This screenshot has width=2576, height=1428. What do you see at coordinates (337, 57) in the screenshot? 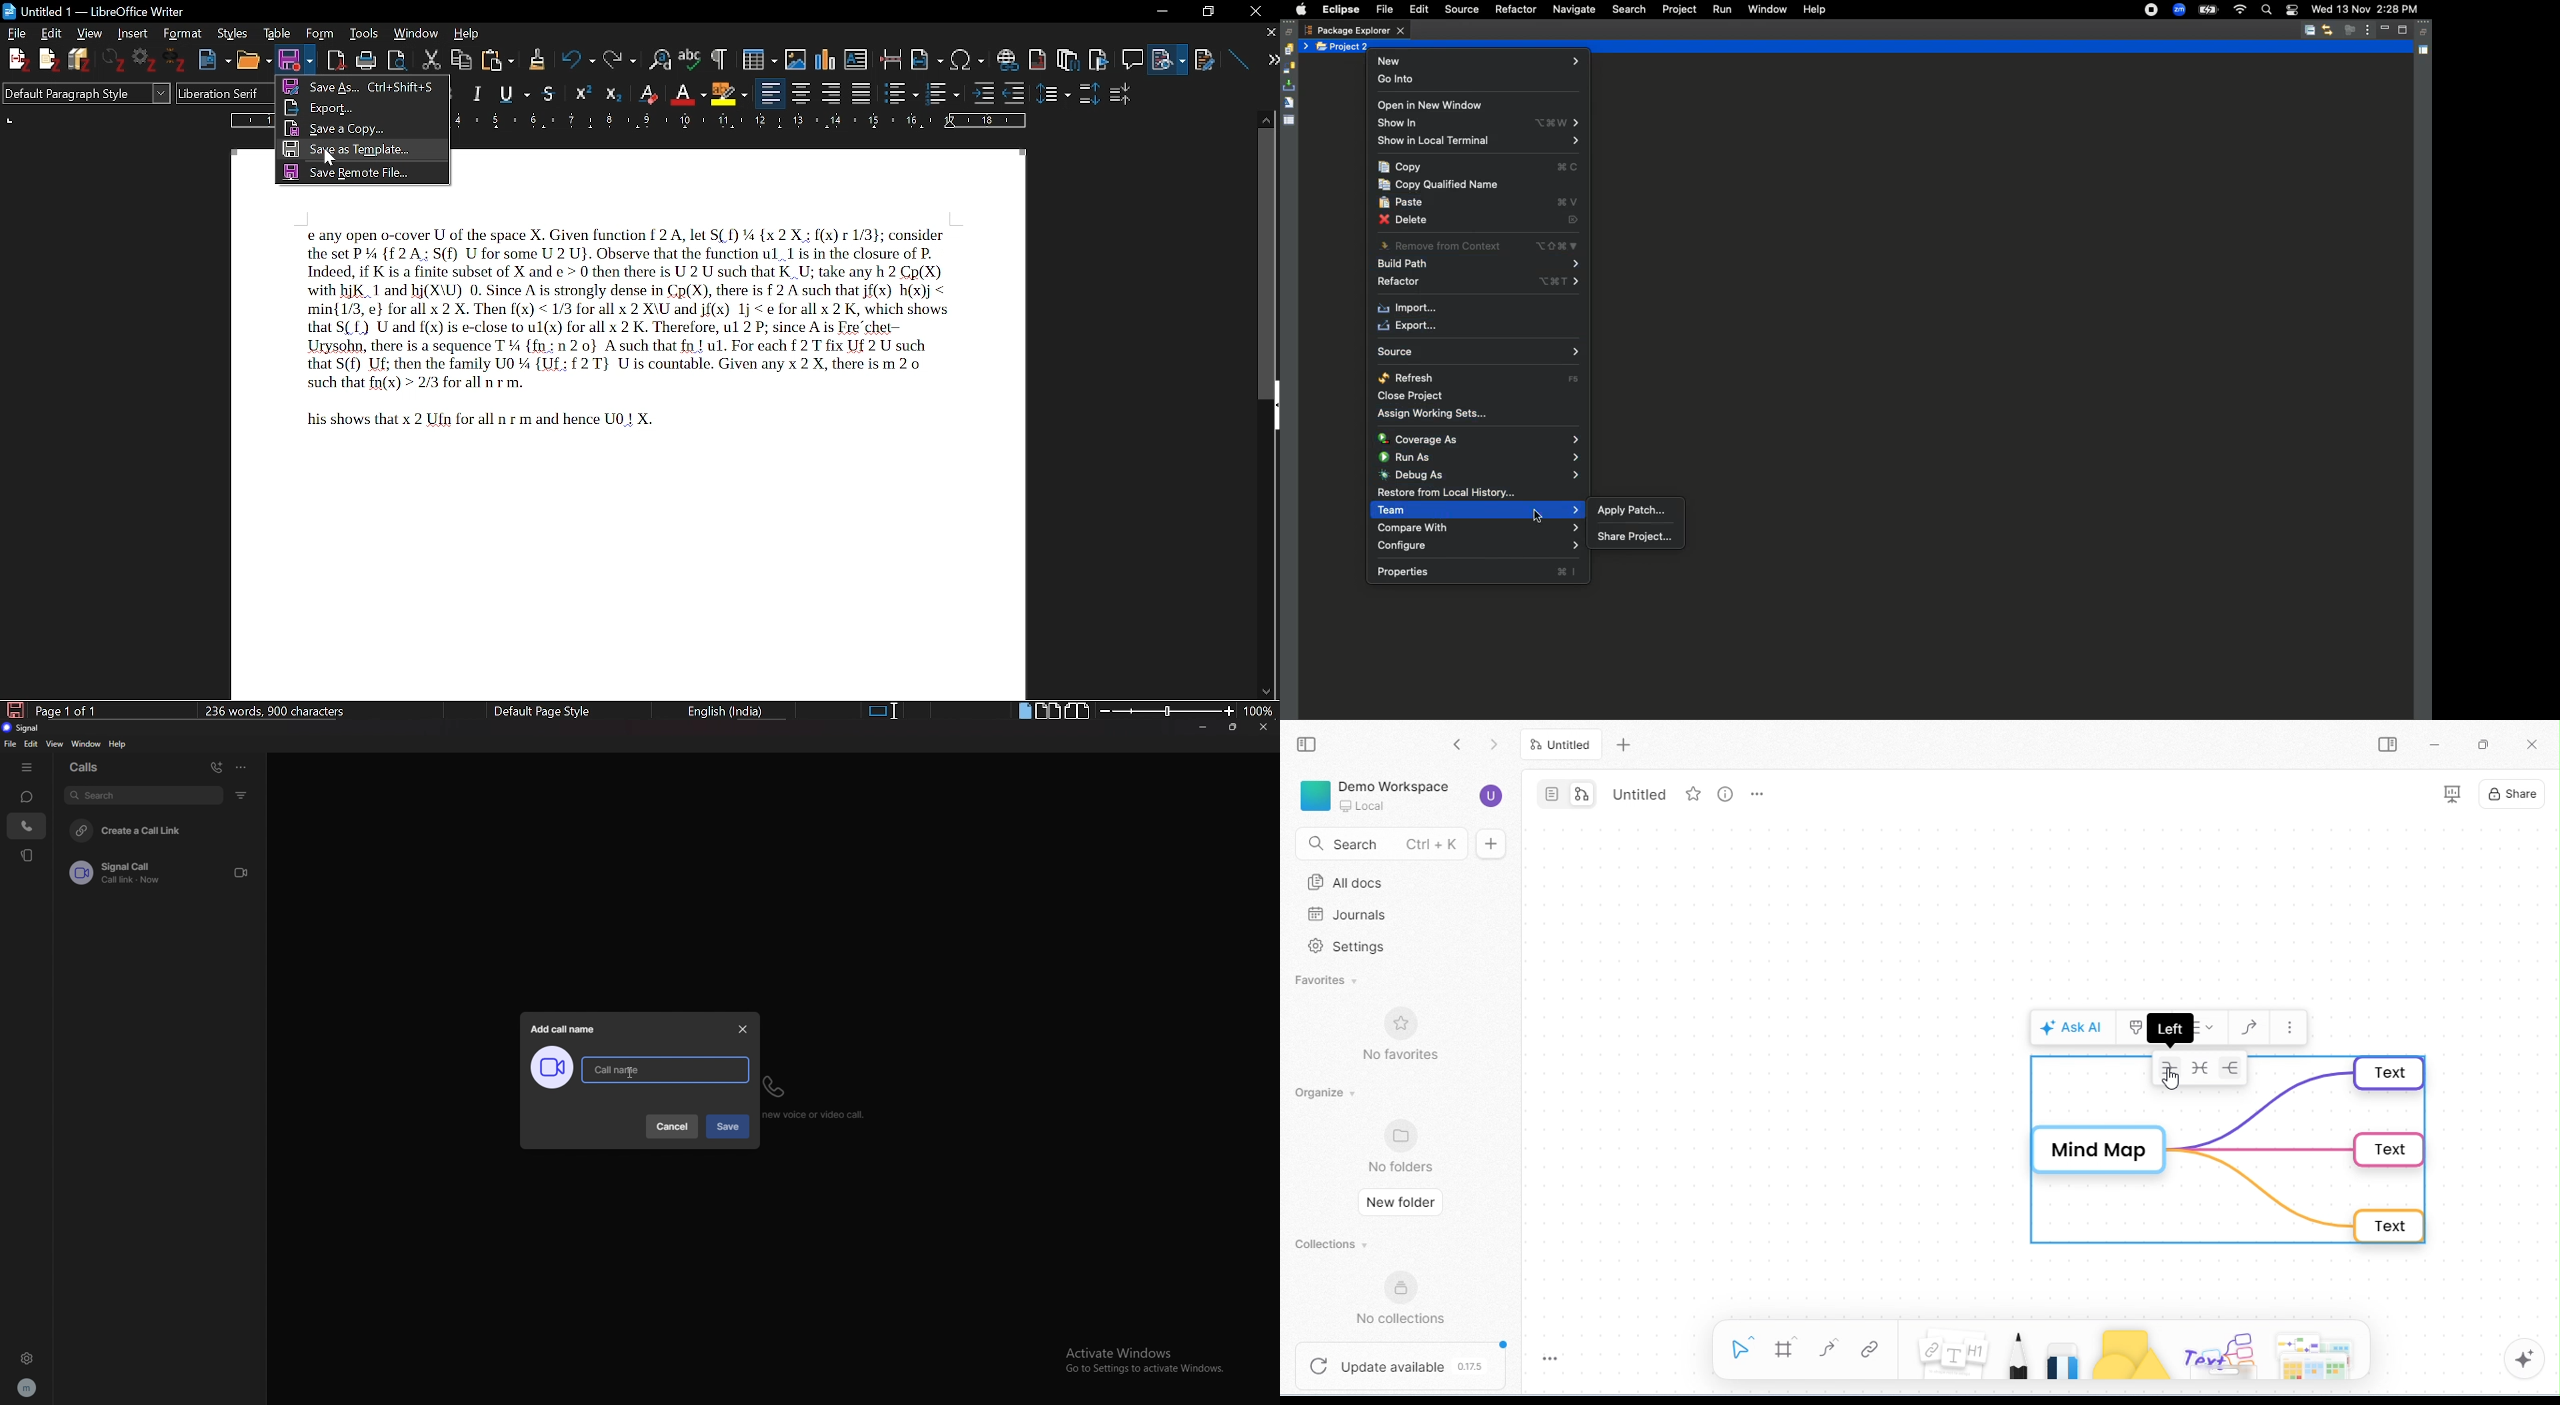
I see `Import as pdf` at bounding box center [337, 57].